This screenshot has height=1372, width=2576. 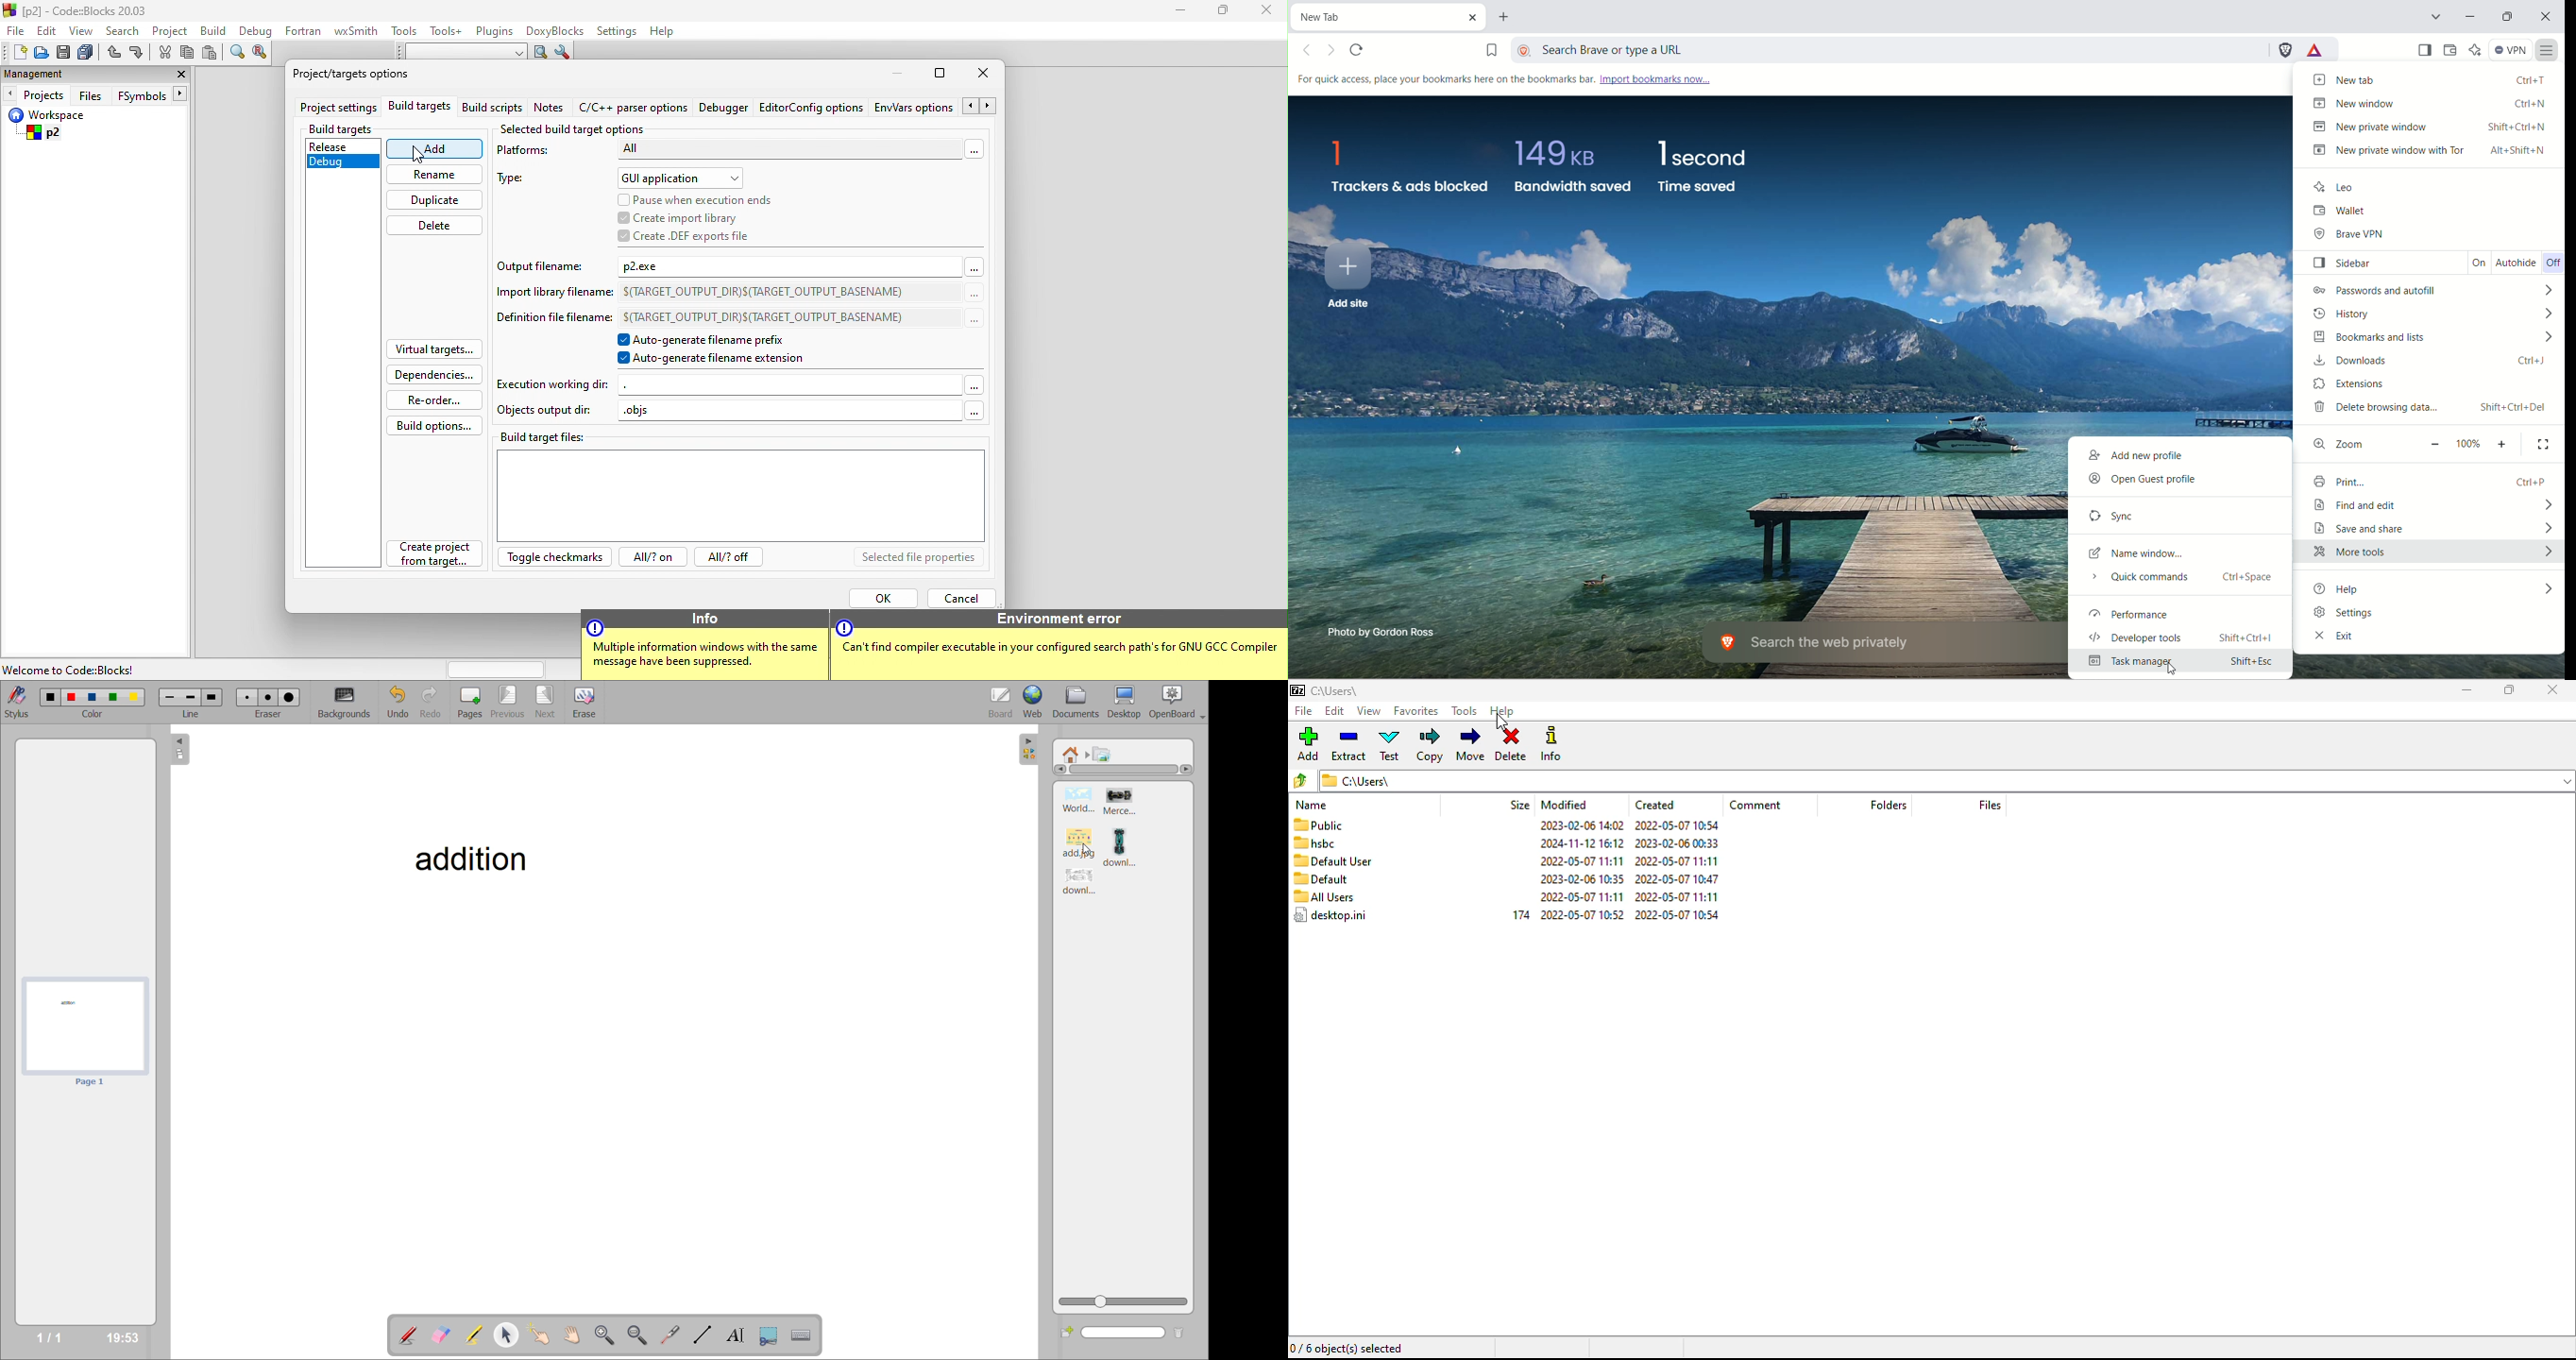 What do you see at coordinates (744, 384) in the screenshot?
I see `execution working dir` at bounding box center [744, 384].